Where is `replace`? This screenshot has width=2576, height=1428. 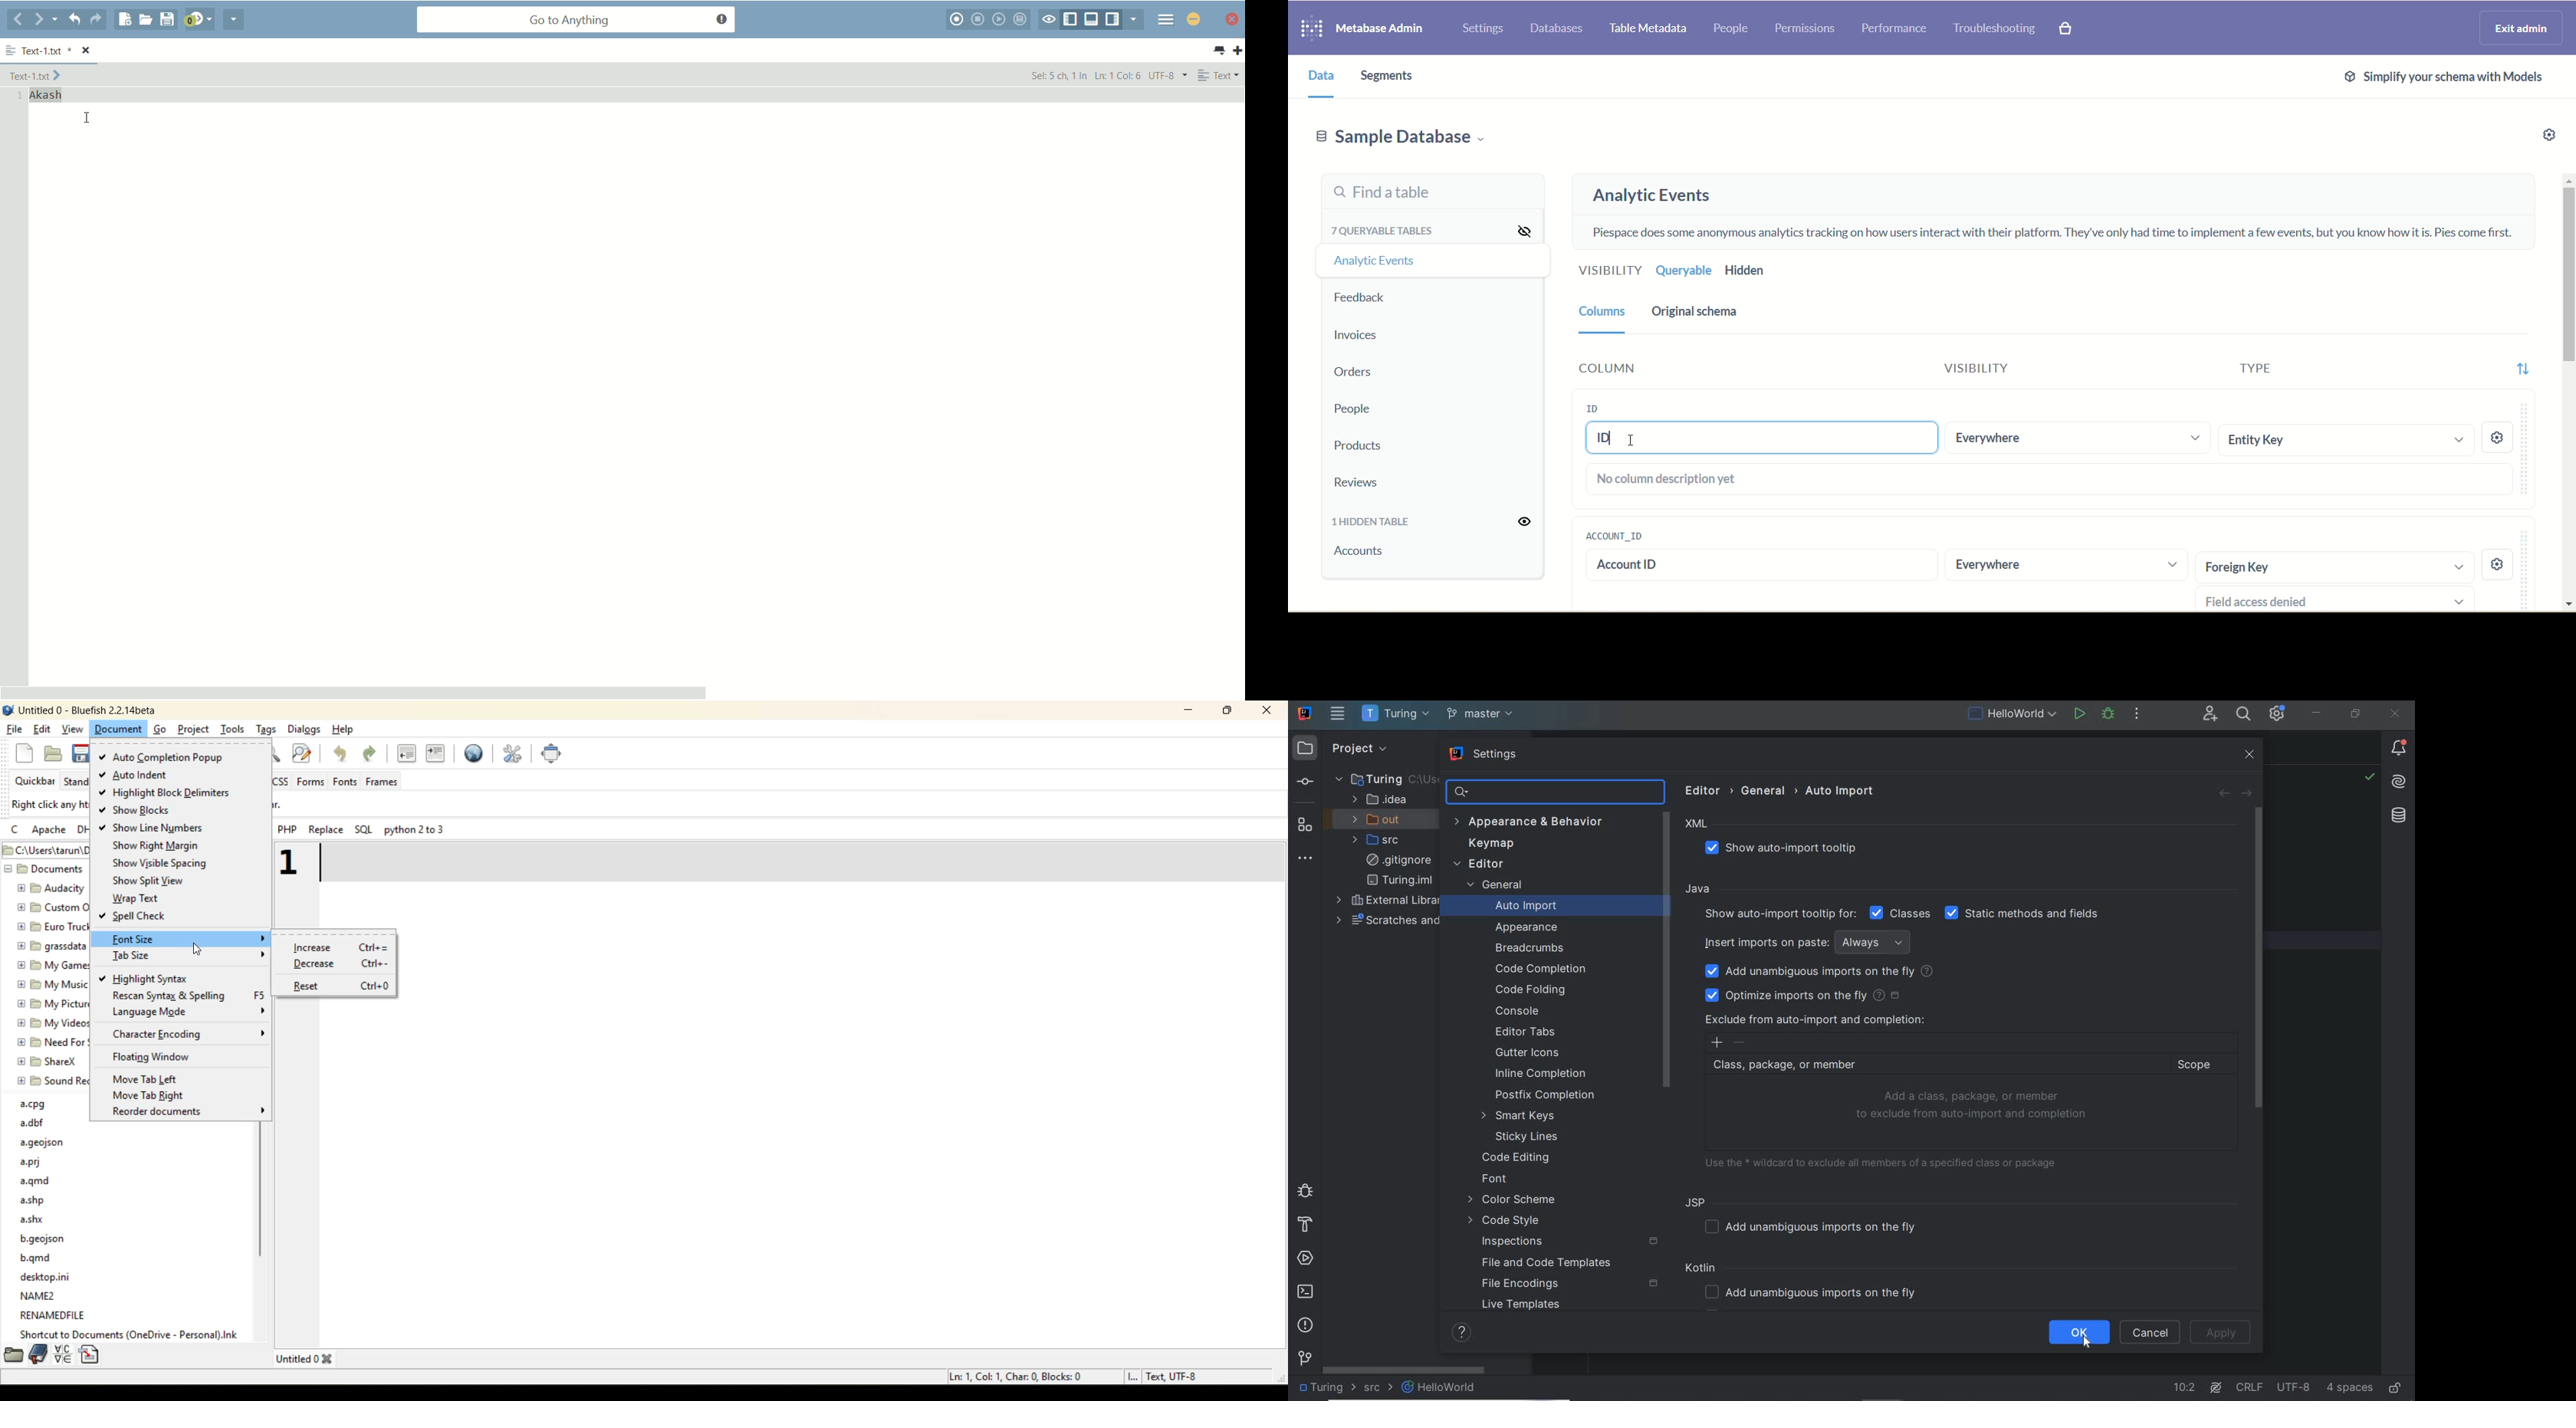
replace is located at coordinates (325, 830).